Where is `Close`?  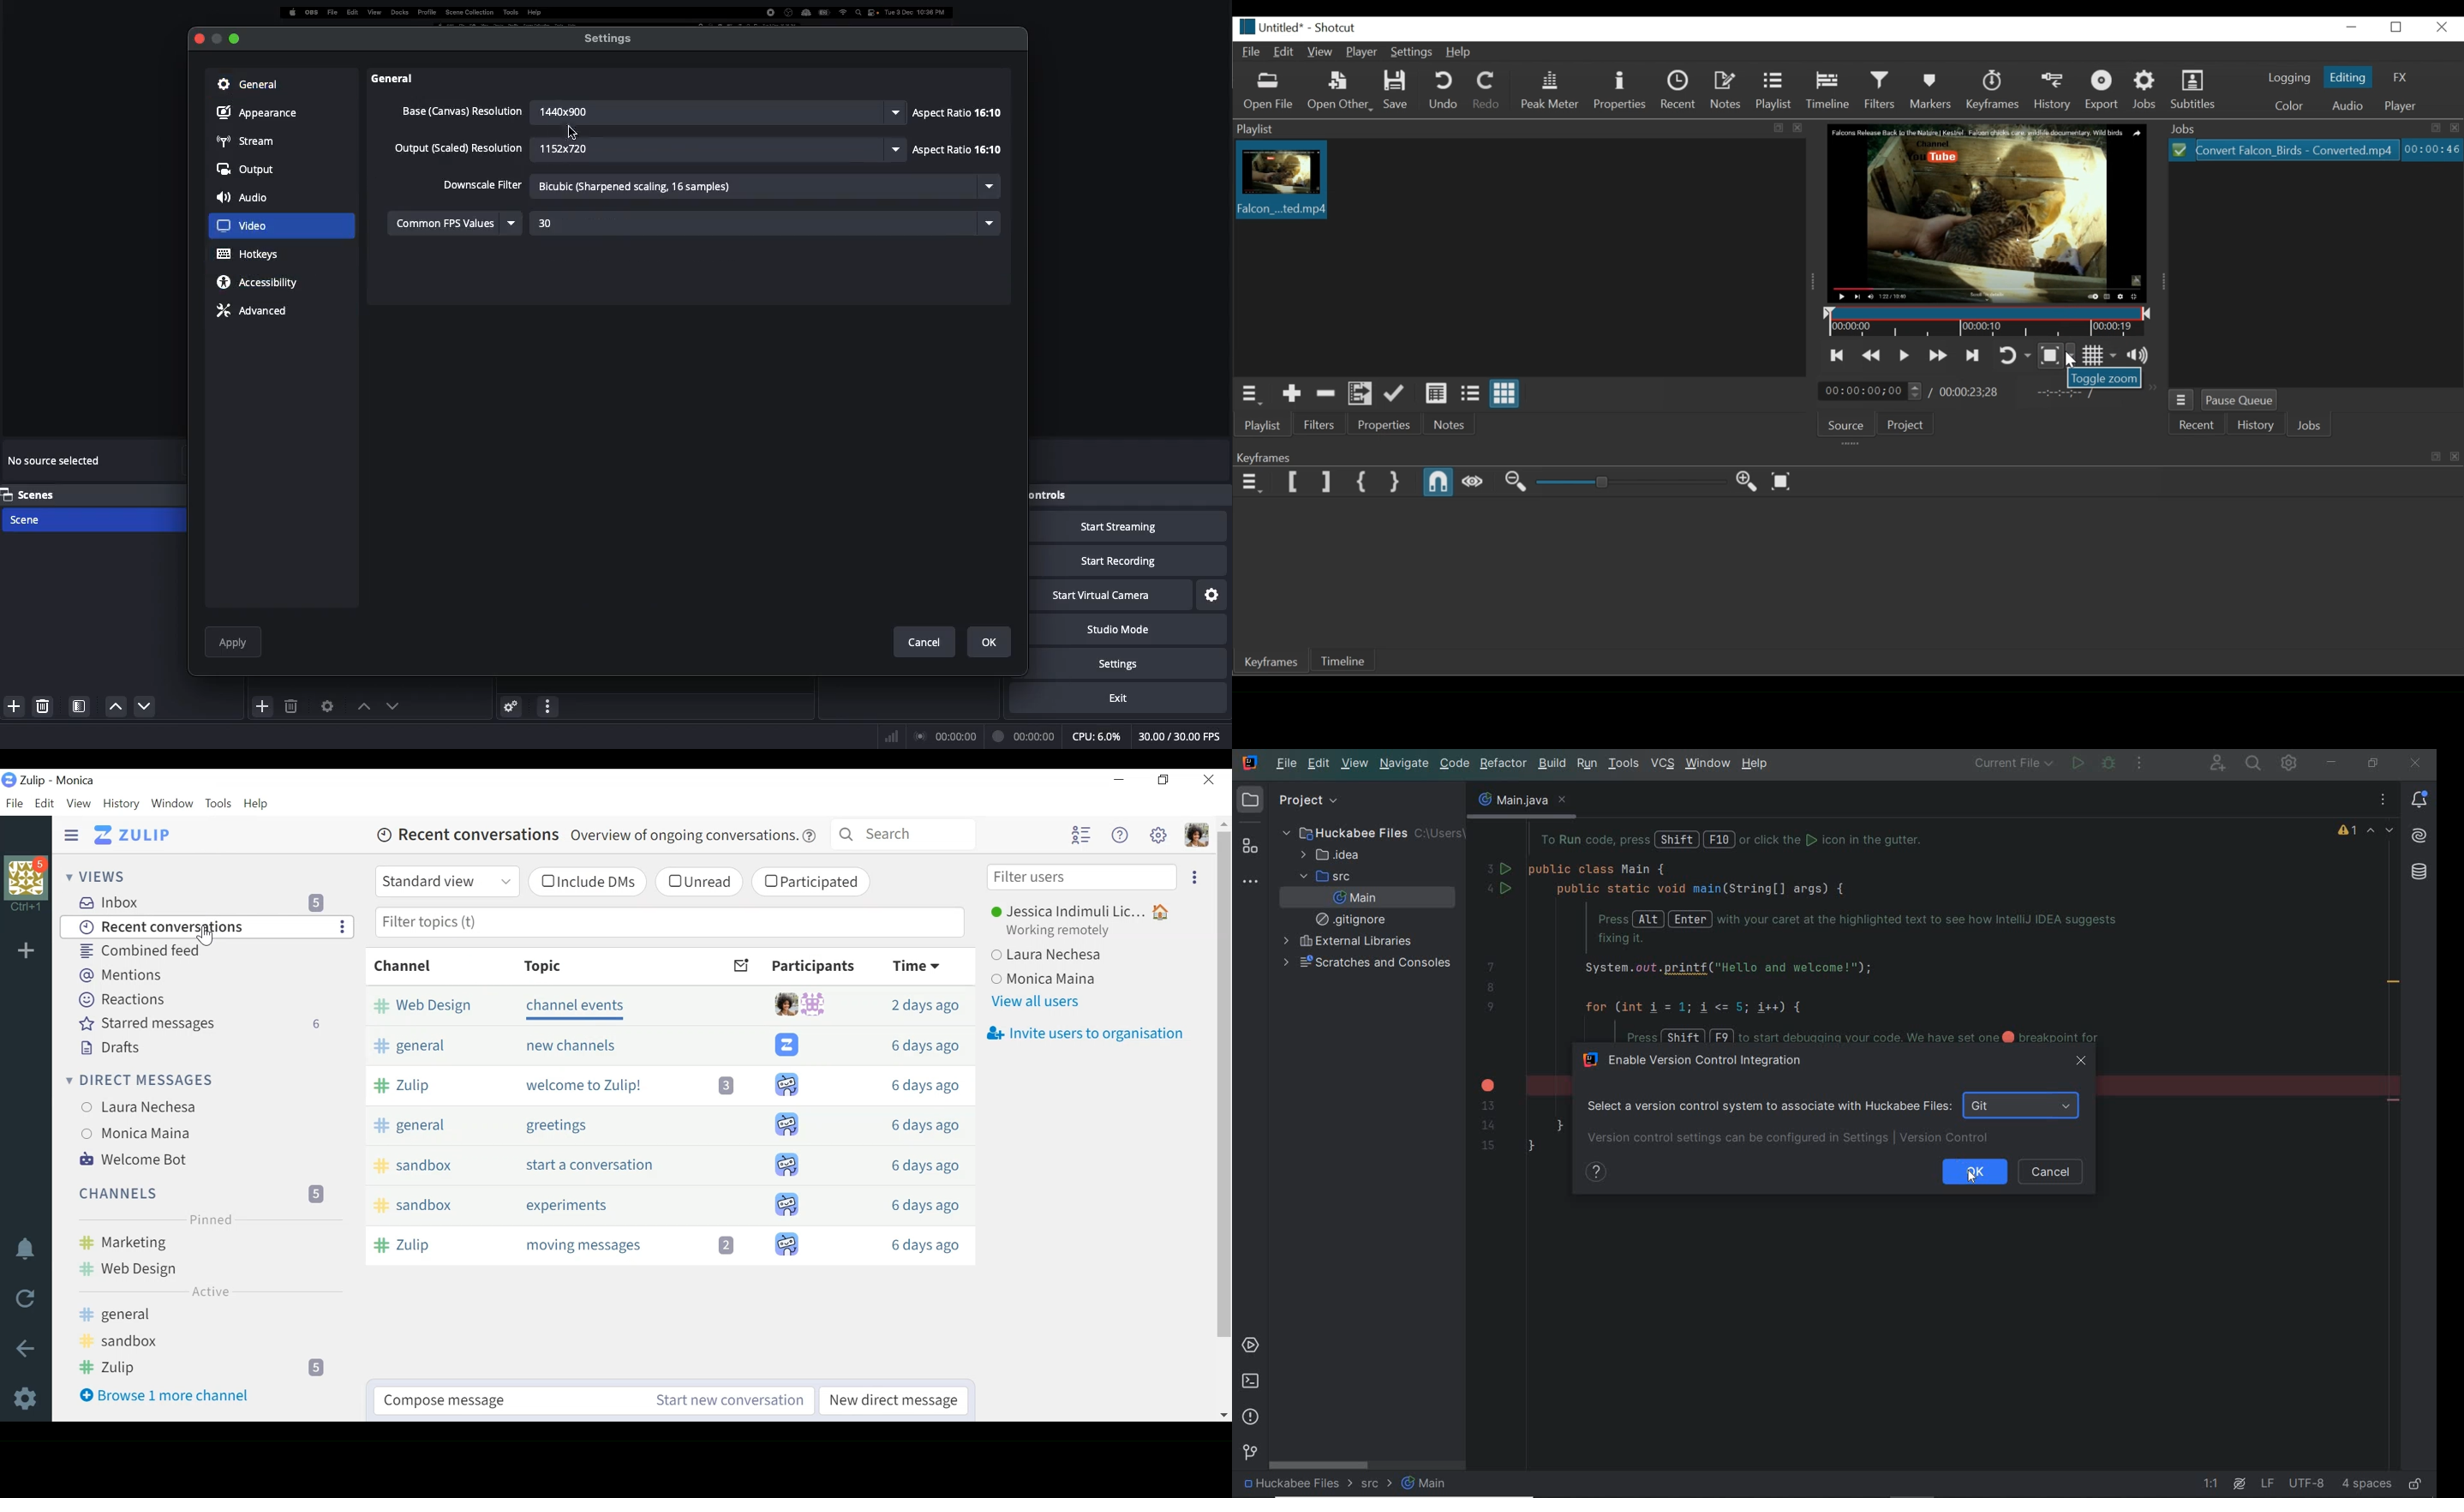
Close is located at coordinates (2442, 27).